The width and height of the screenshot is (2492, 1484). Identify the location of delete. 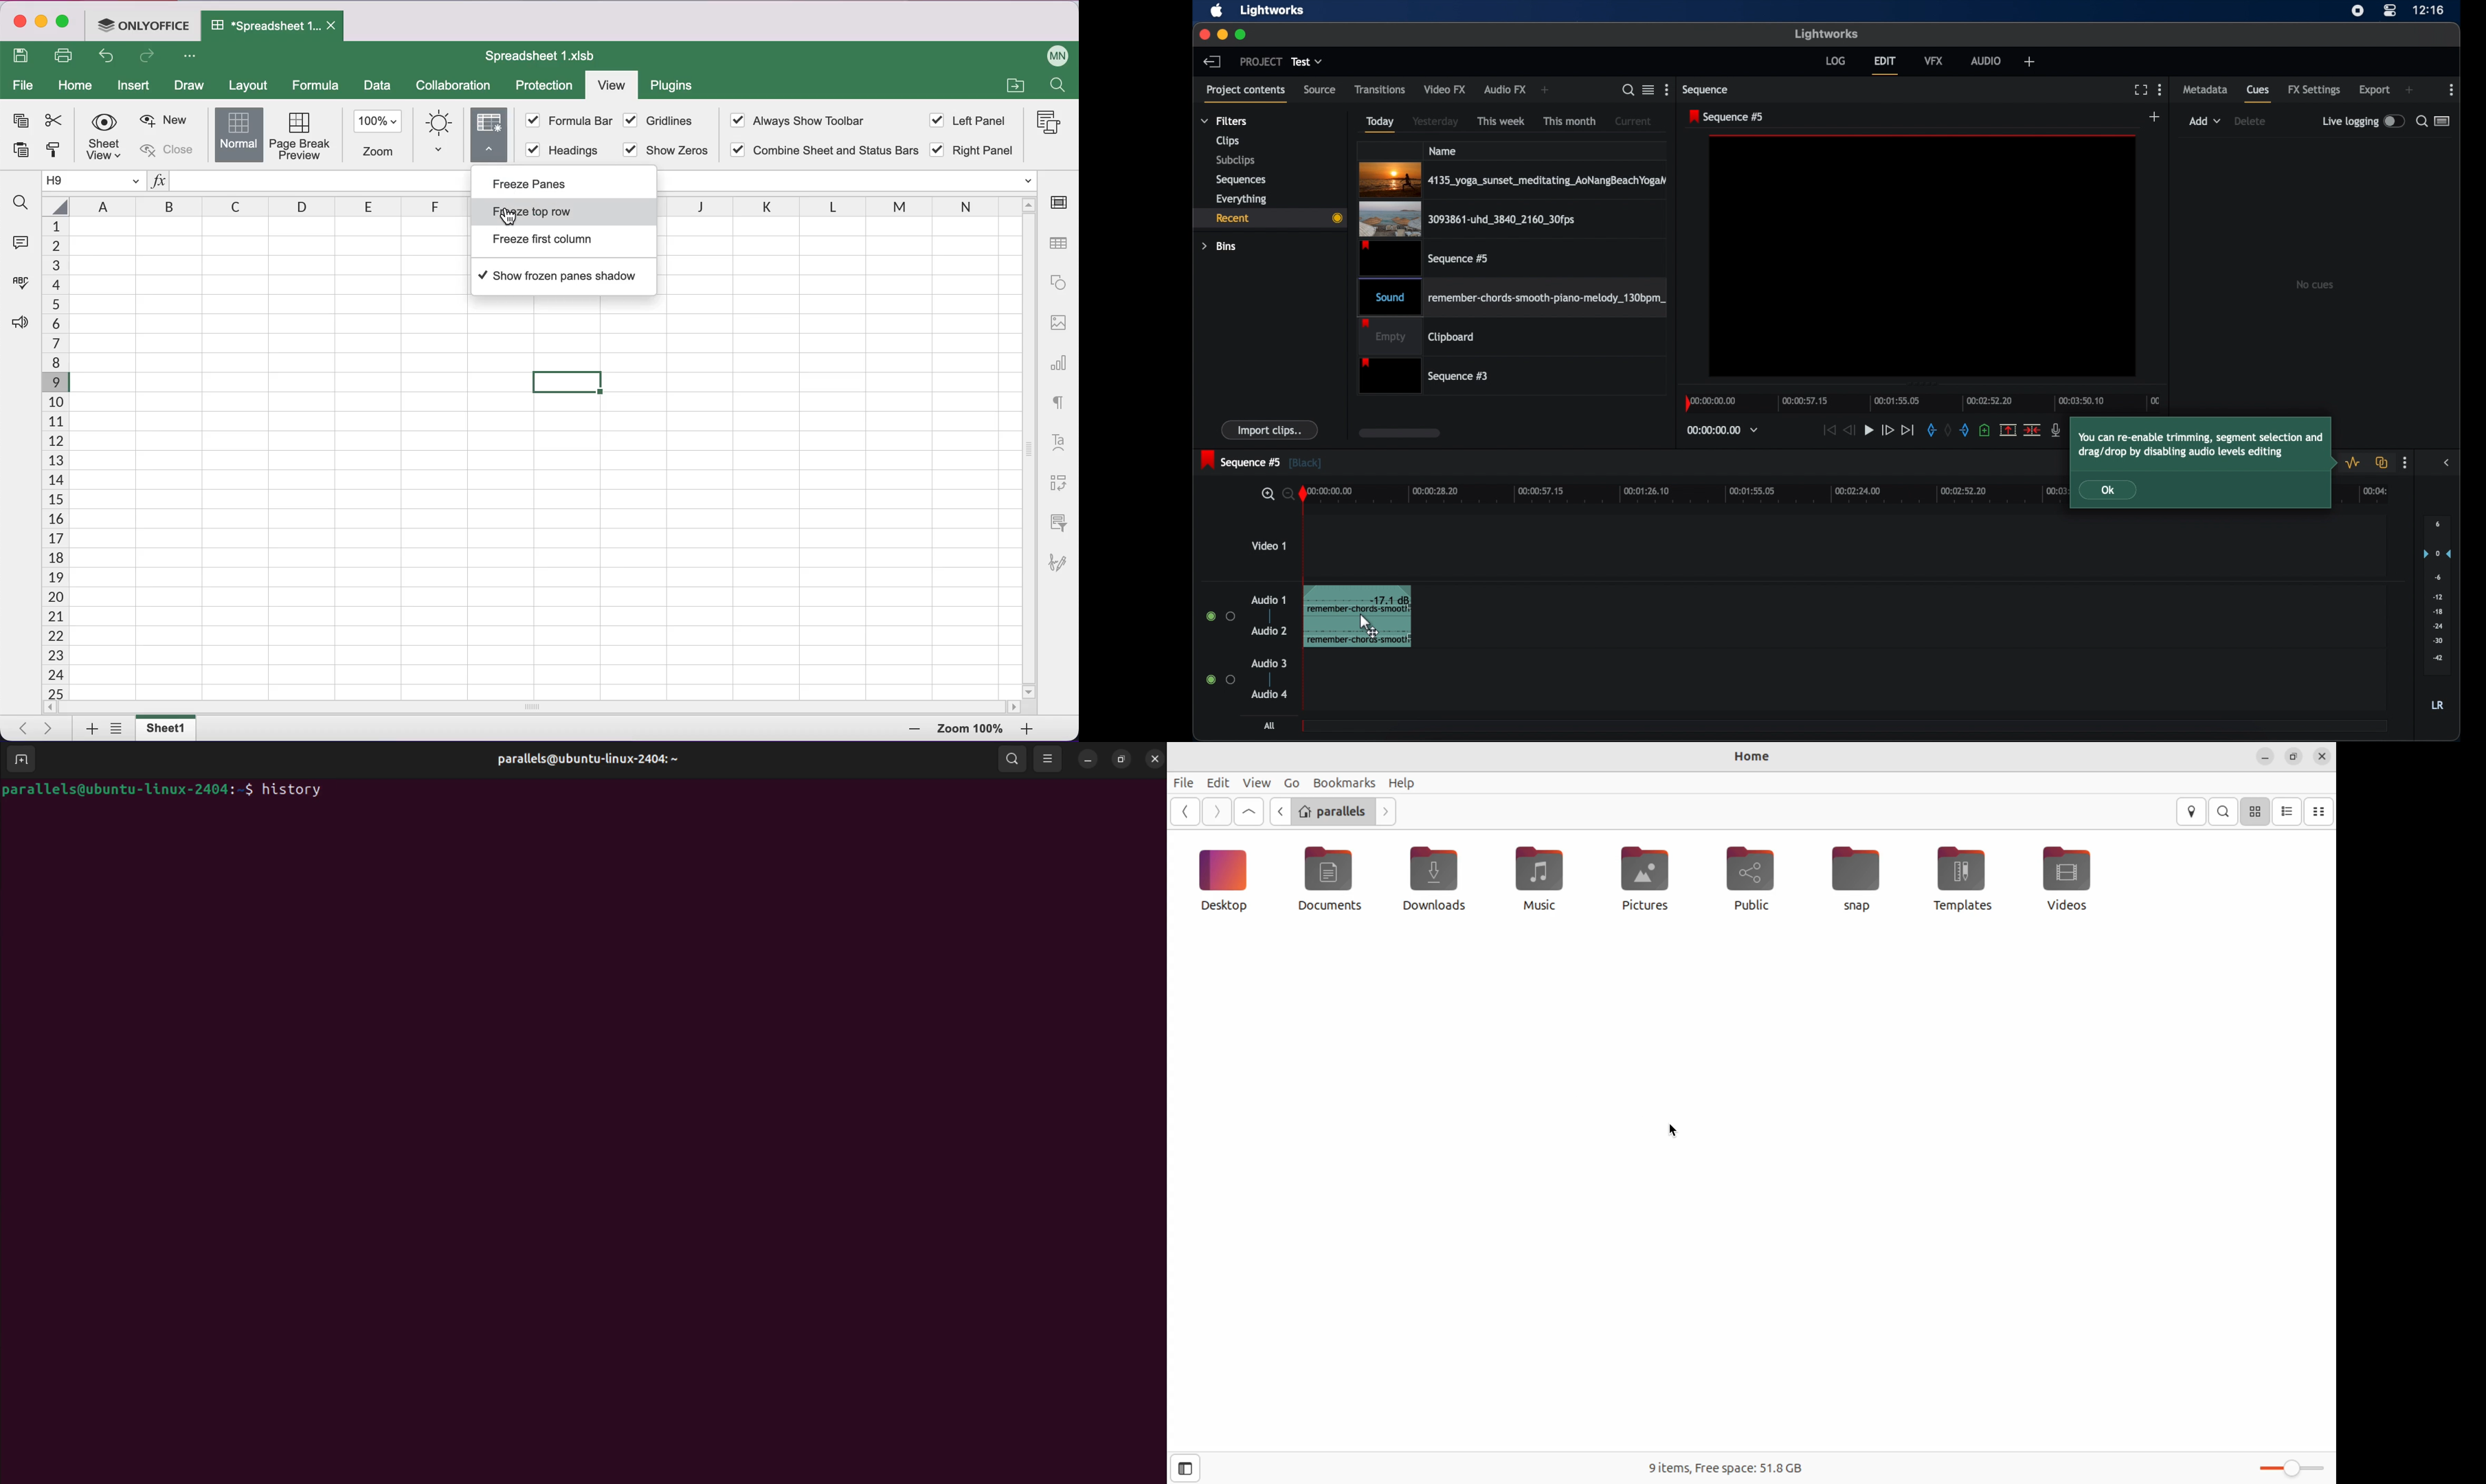
(2250, 121).